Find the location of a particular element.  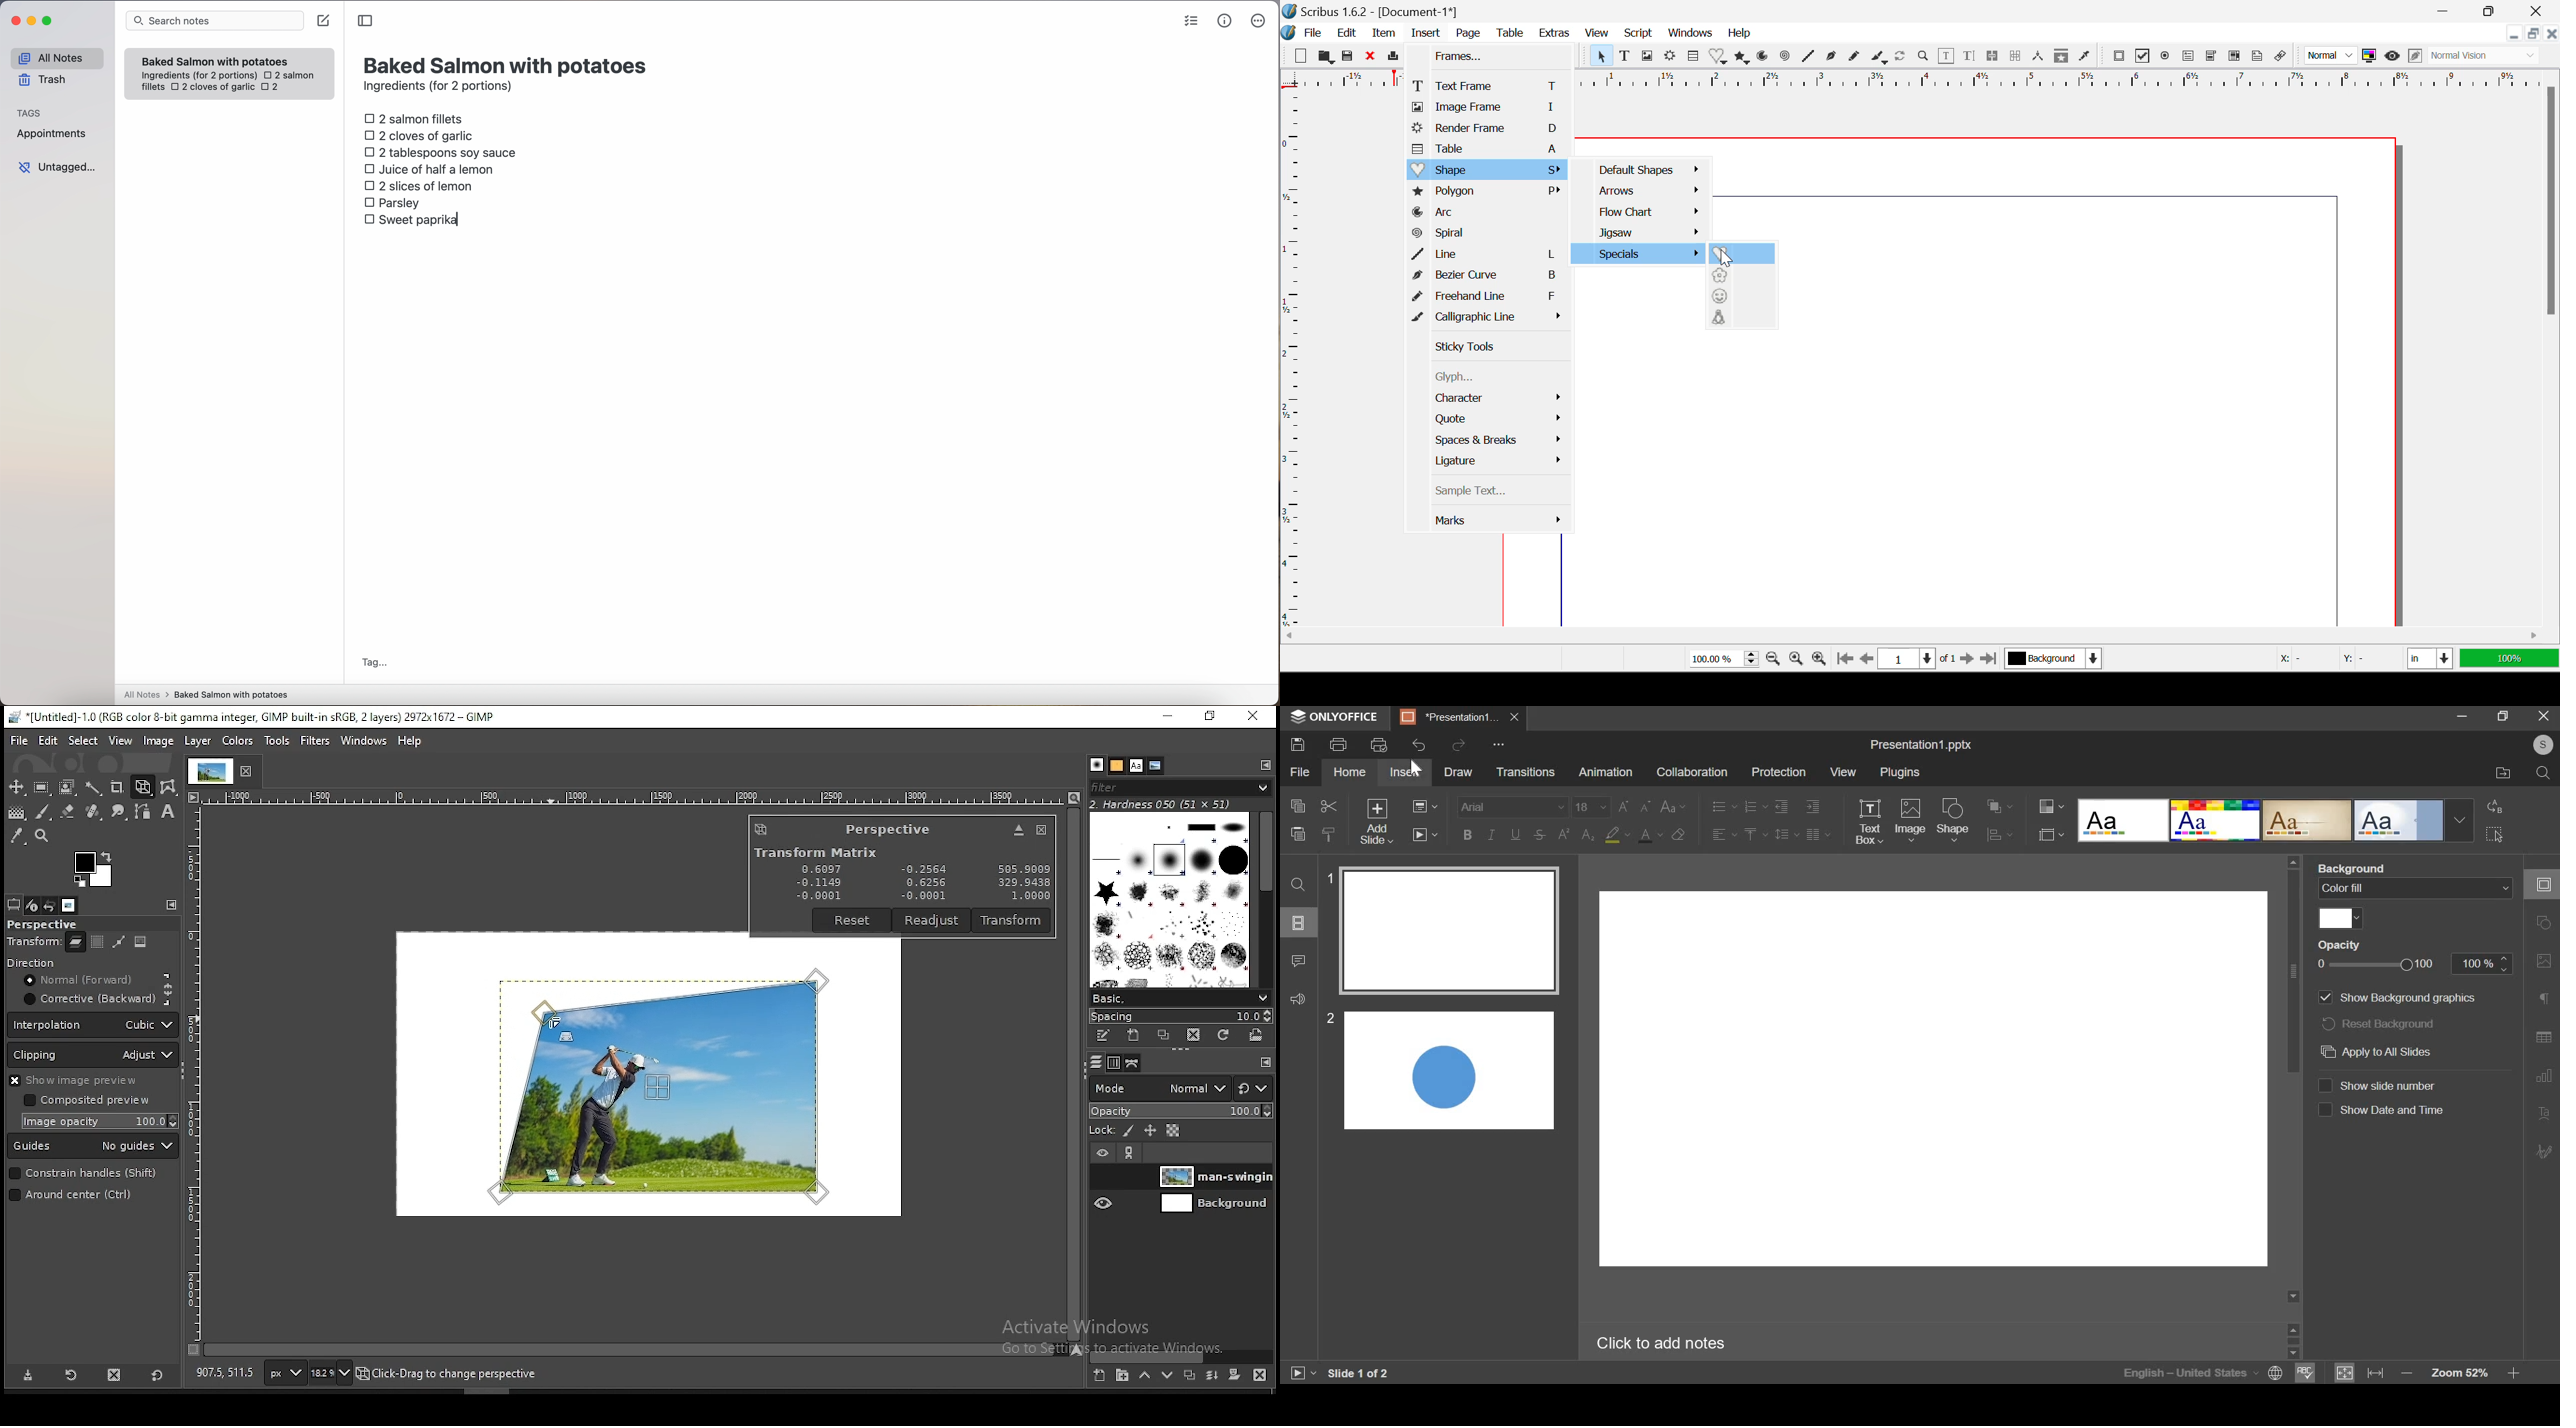

file is located at coordinates (1299, 772).